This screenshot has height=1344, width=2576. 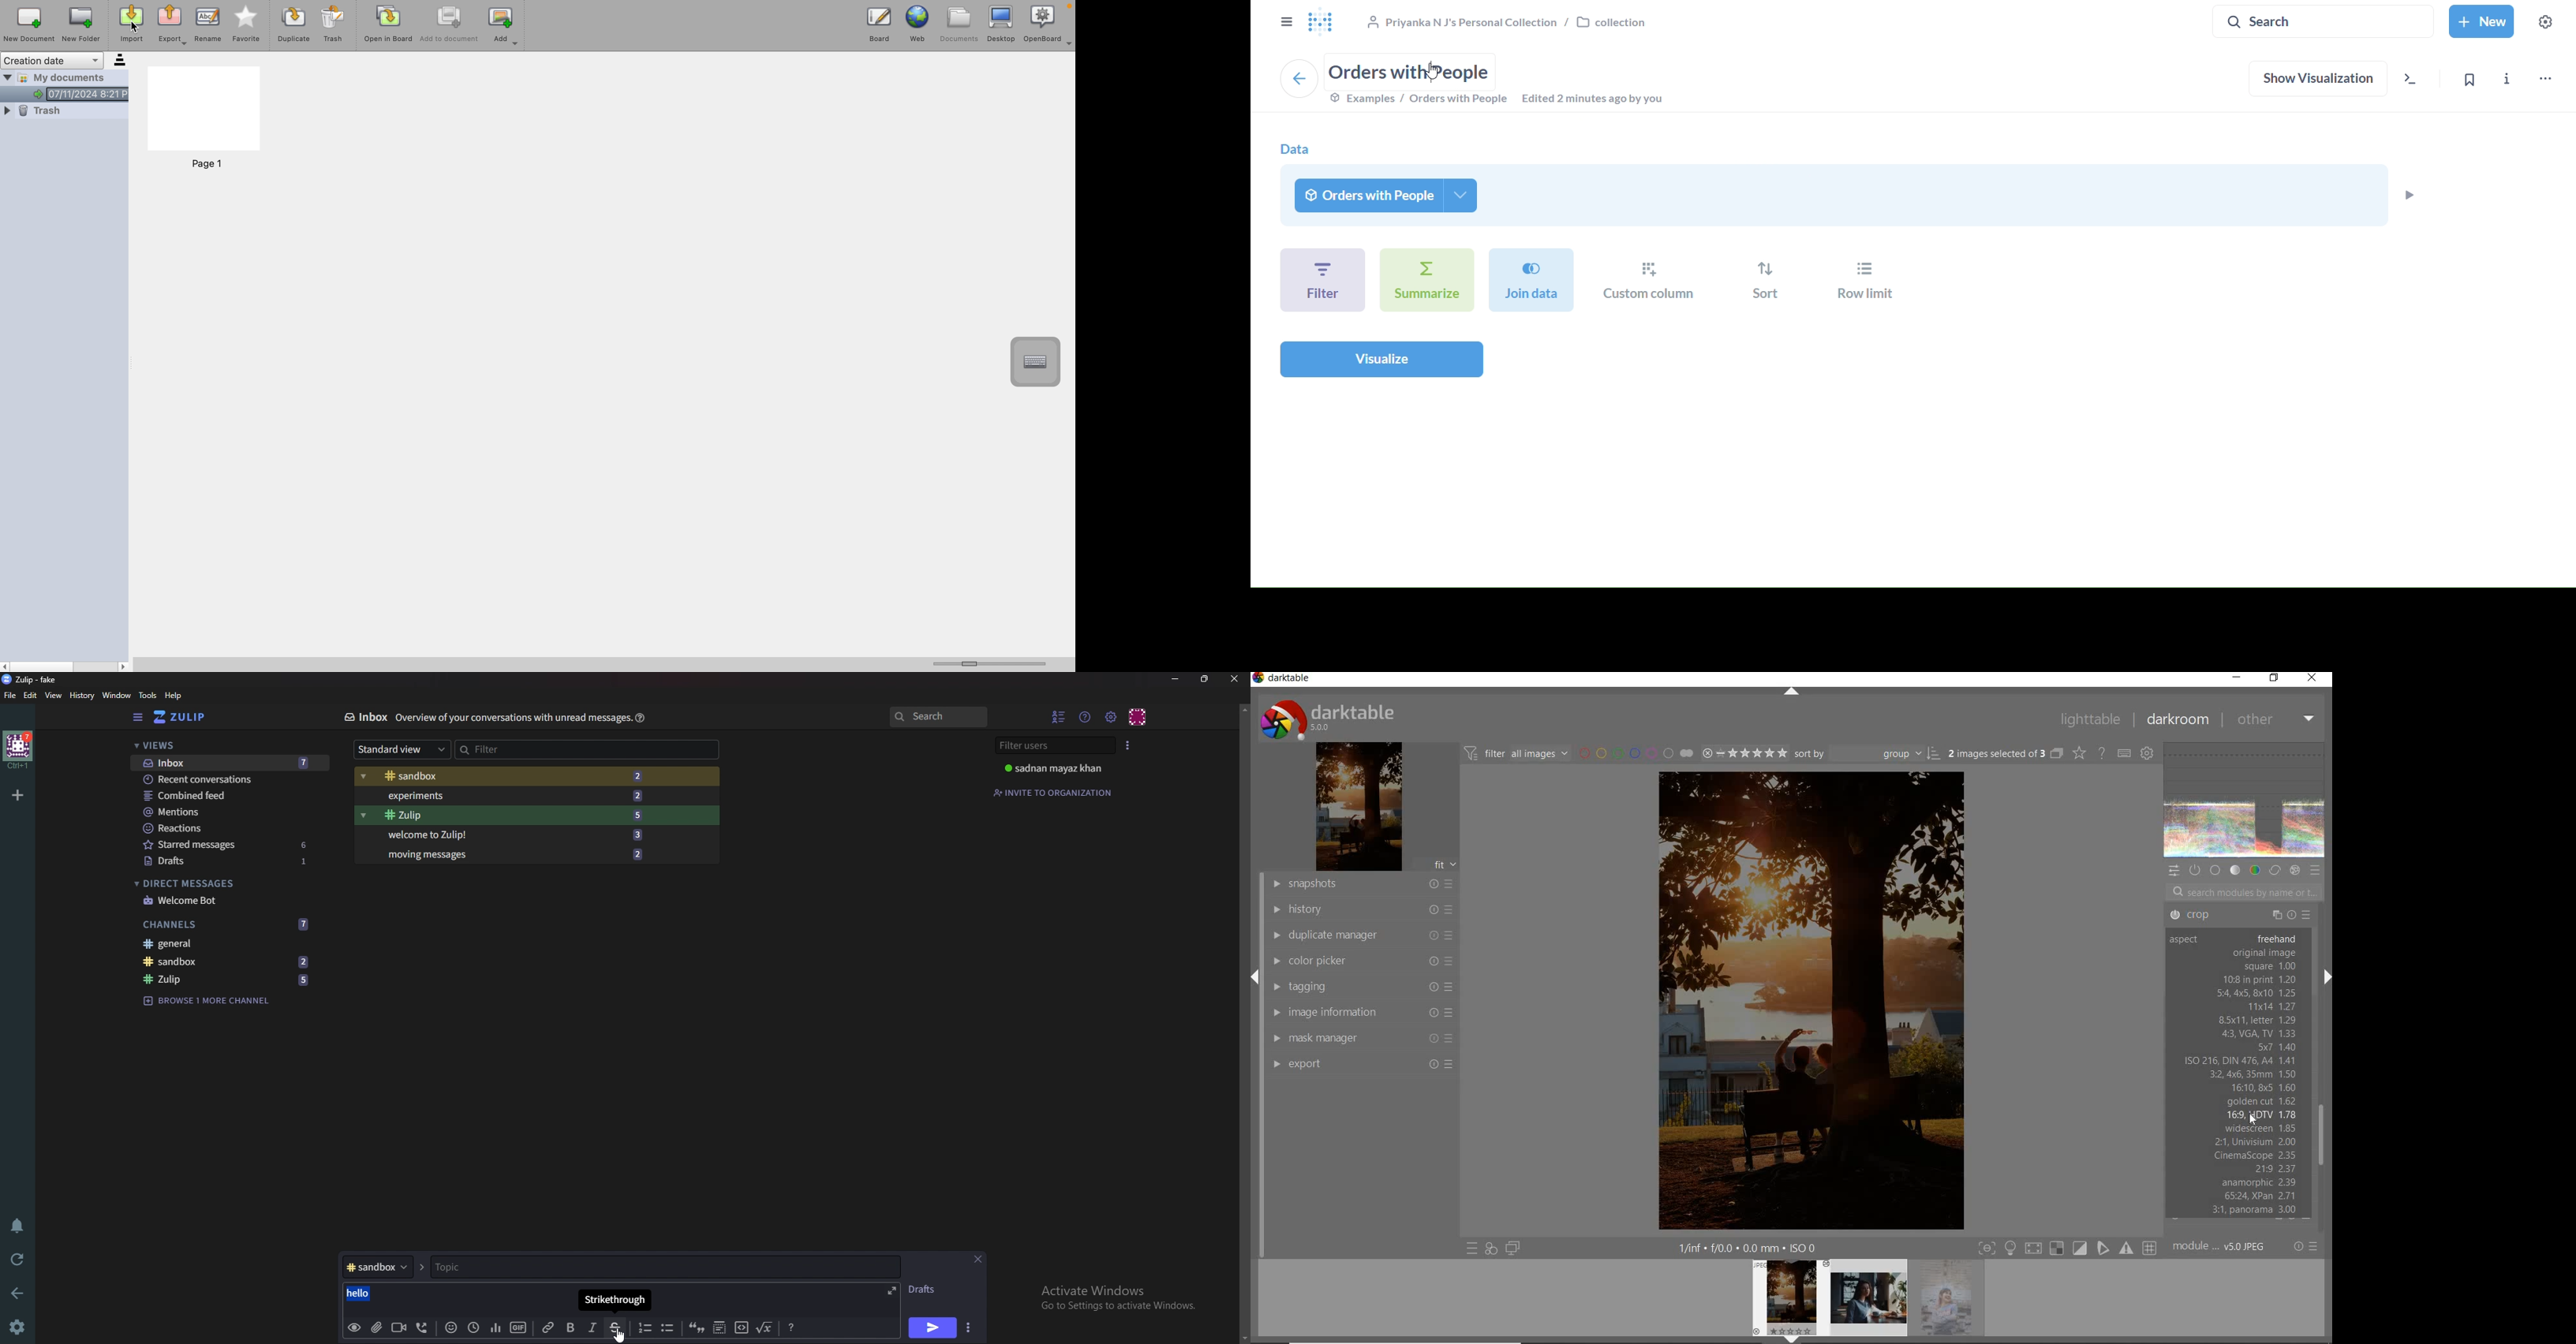 What do you see at coordinates (2196, 870) in the screenshot?
I see `show only active modules` at bounding box center [2196, 870].